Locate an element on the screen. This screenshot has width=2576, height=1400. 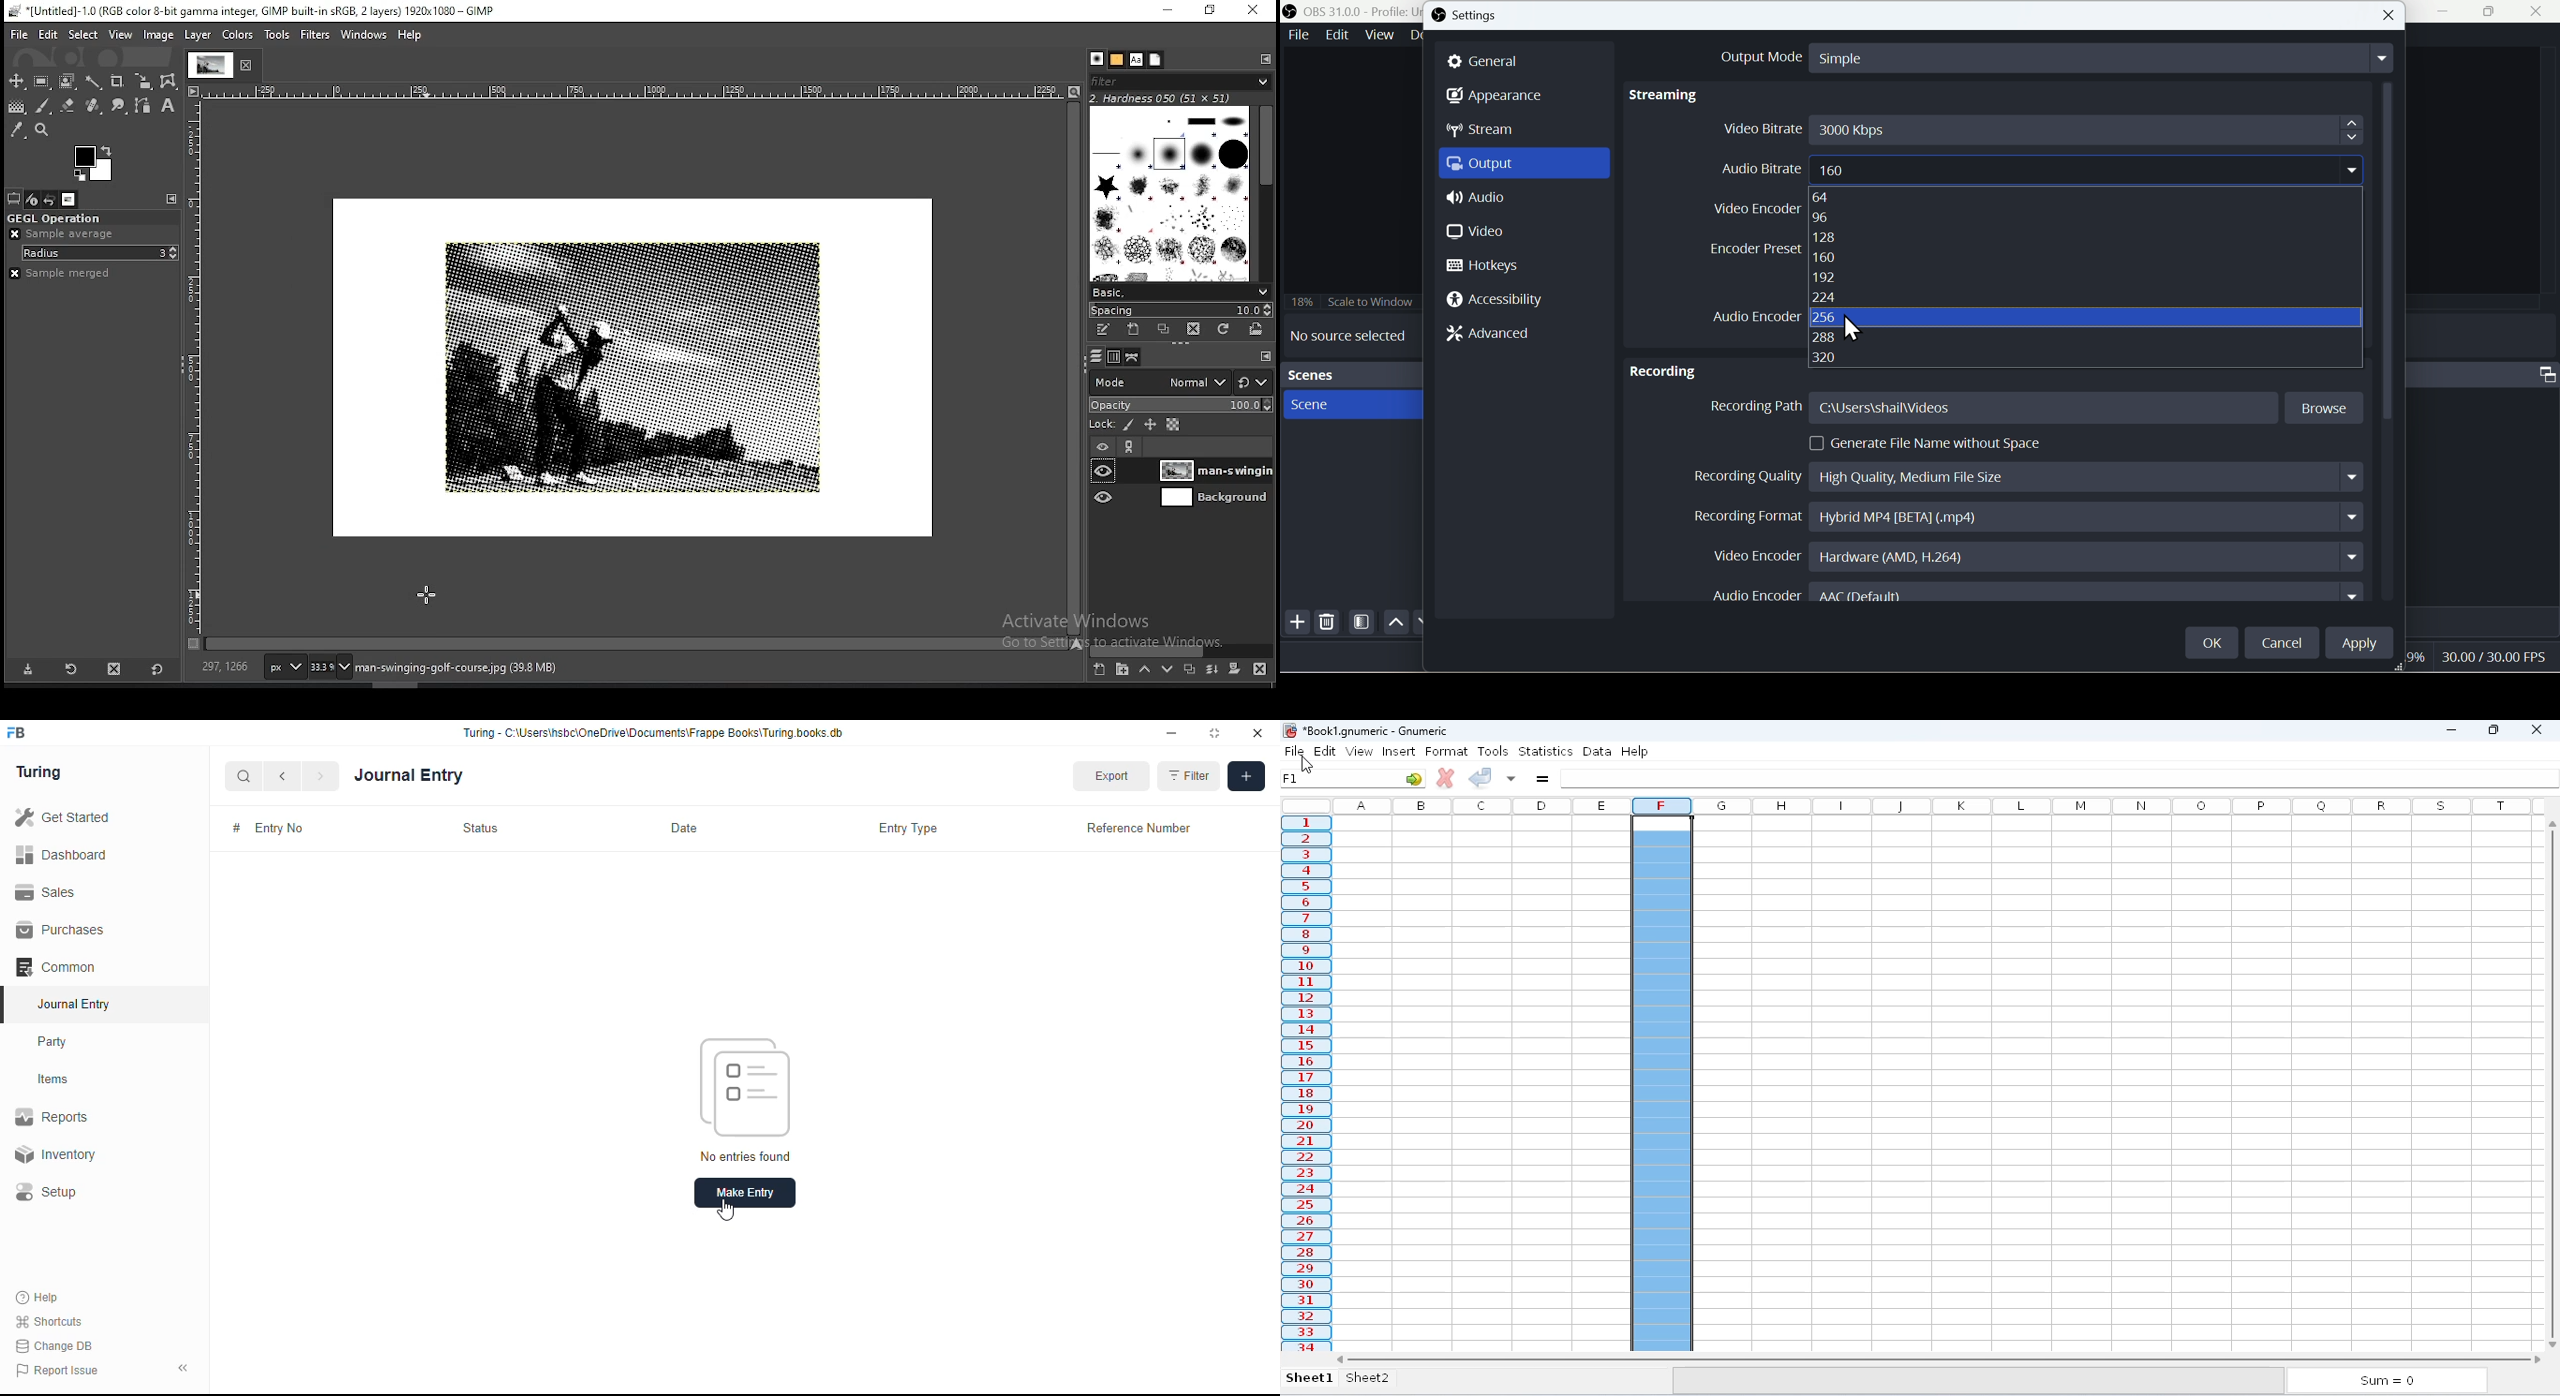
Video Encoder is located at coordinates (2030, 556).